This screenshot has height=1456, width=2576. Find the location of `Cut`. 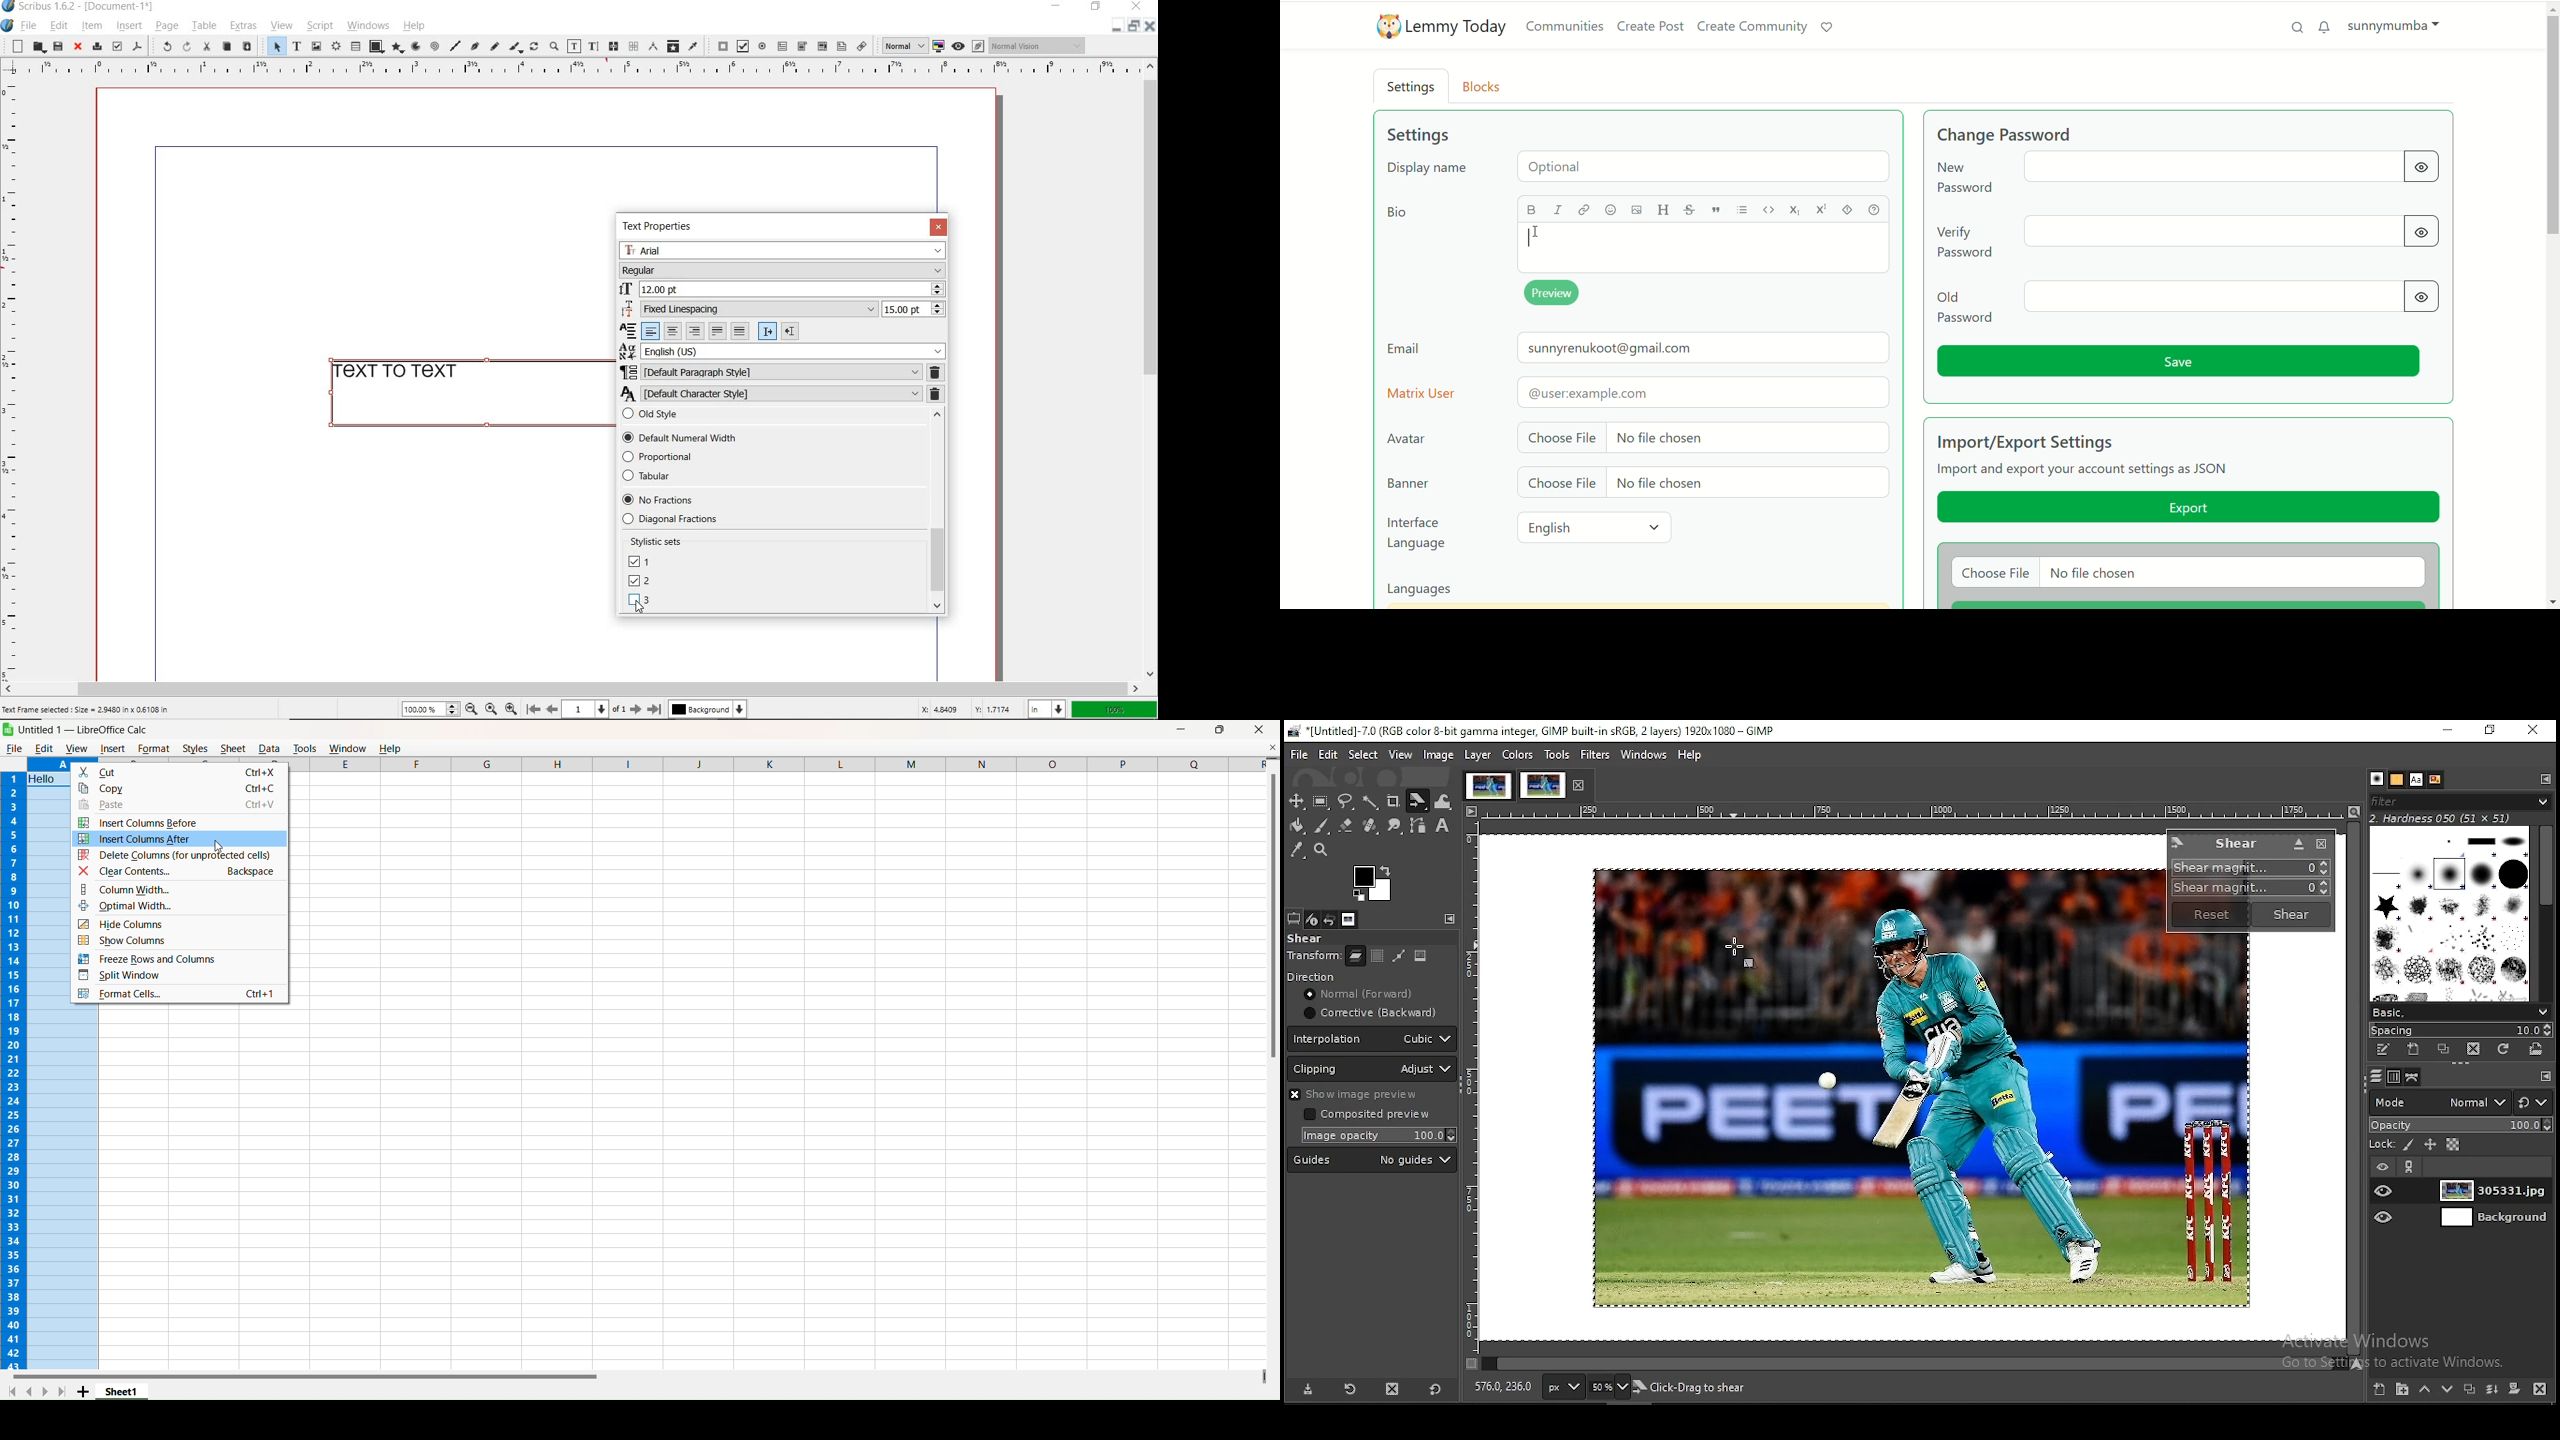

Cut is located at coordinates (181, 771).